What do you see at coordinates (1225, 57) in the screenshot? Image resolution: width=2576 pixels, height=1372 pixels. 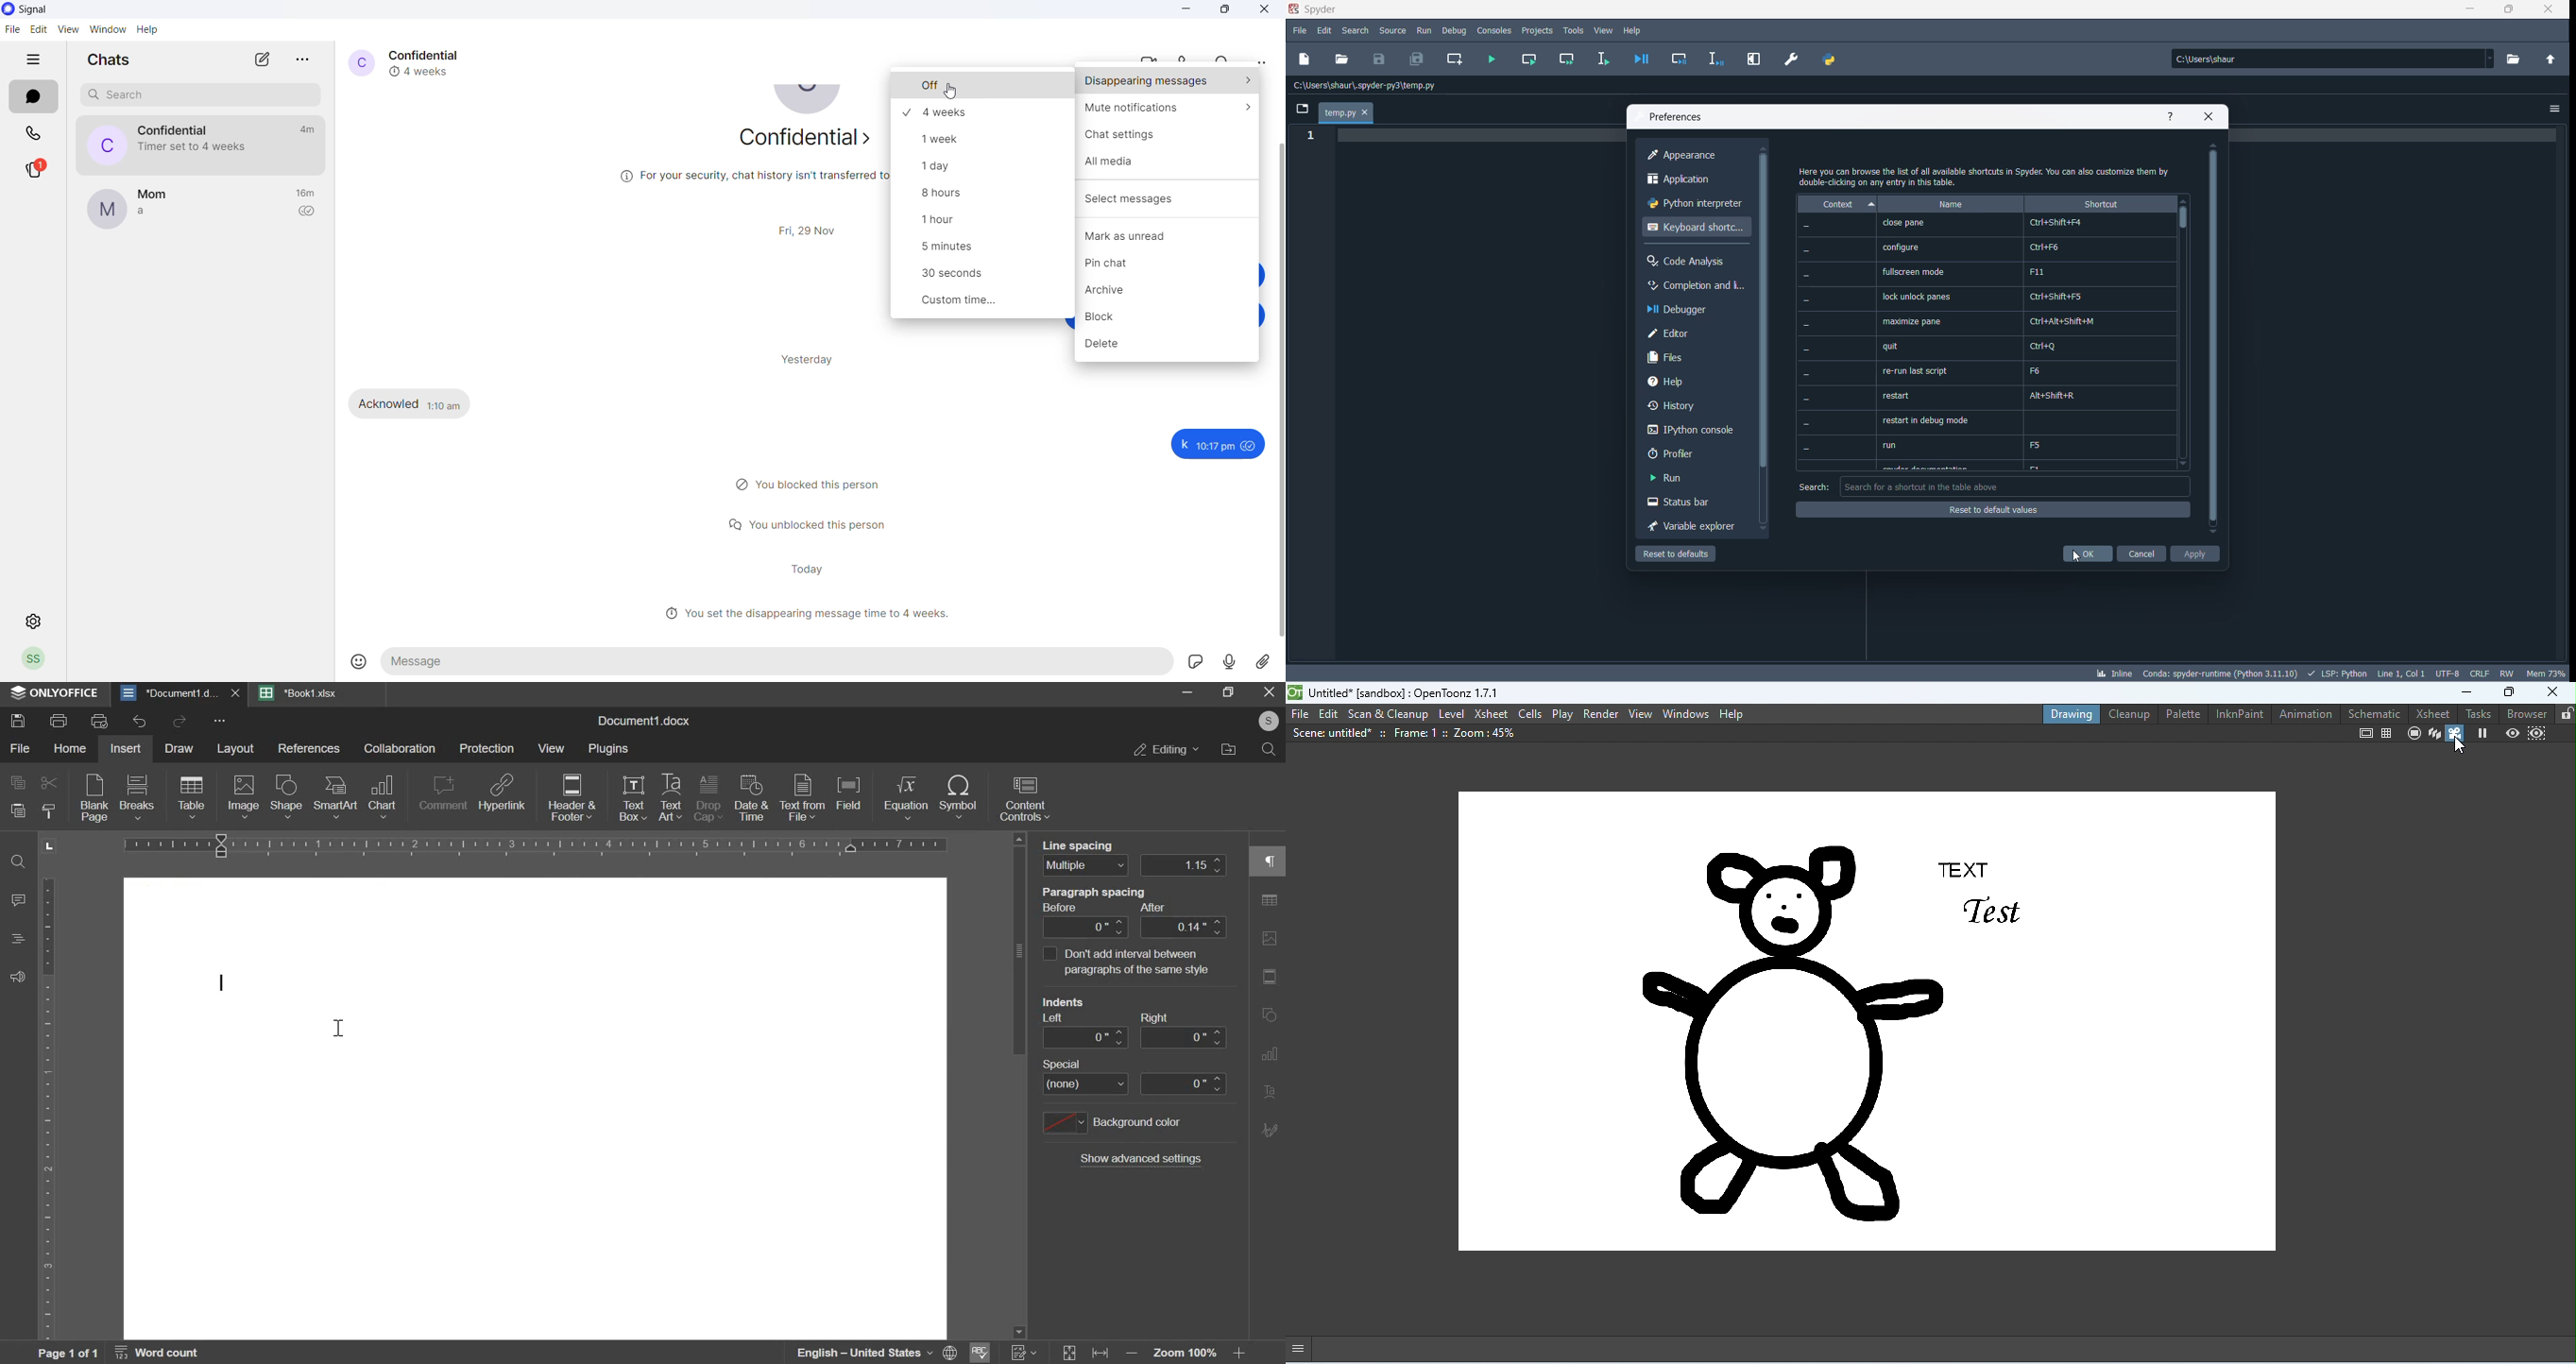 I see `search in messages` at bounding box center [1225, 57].